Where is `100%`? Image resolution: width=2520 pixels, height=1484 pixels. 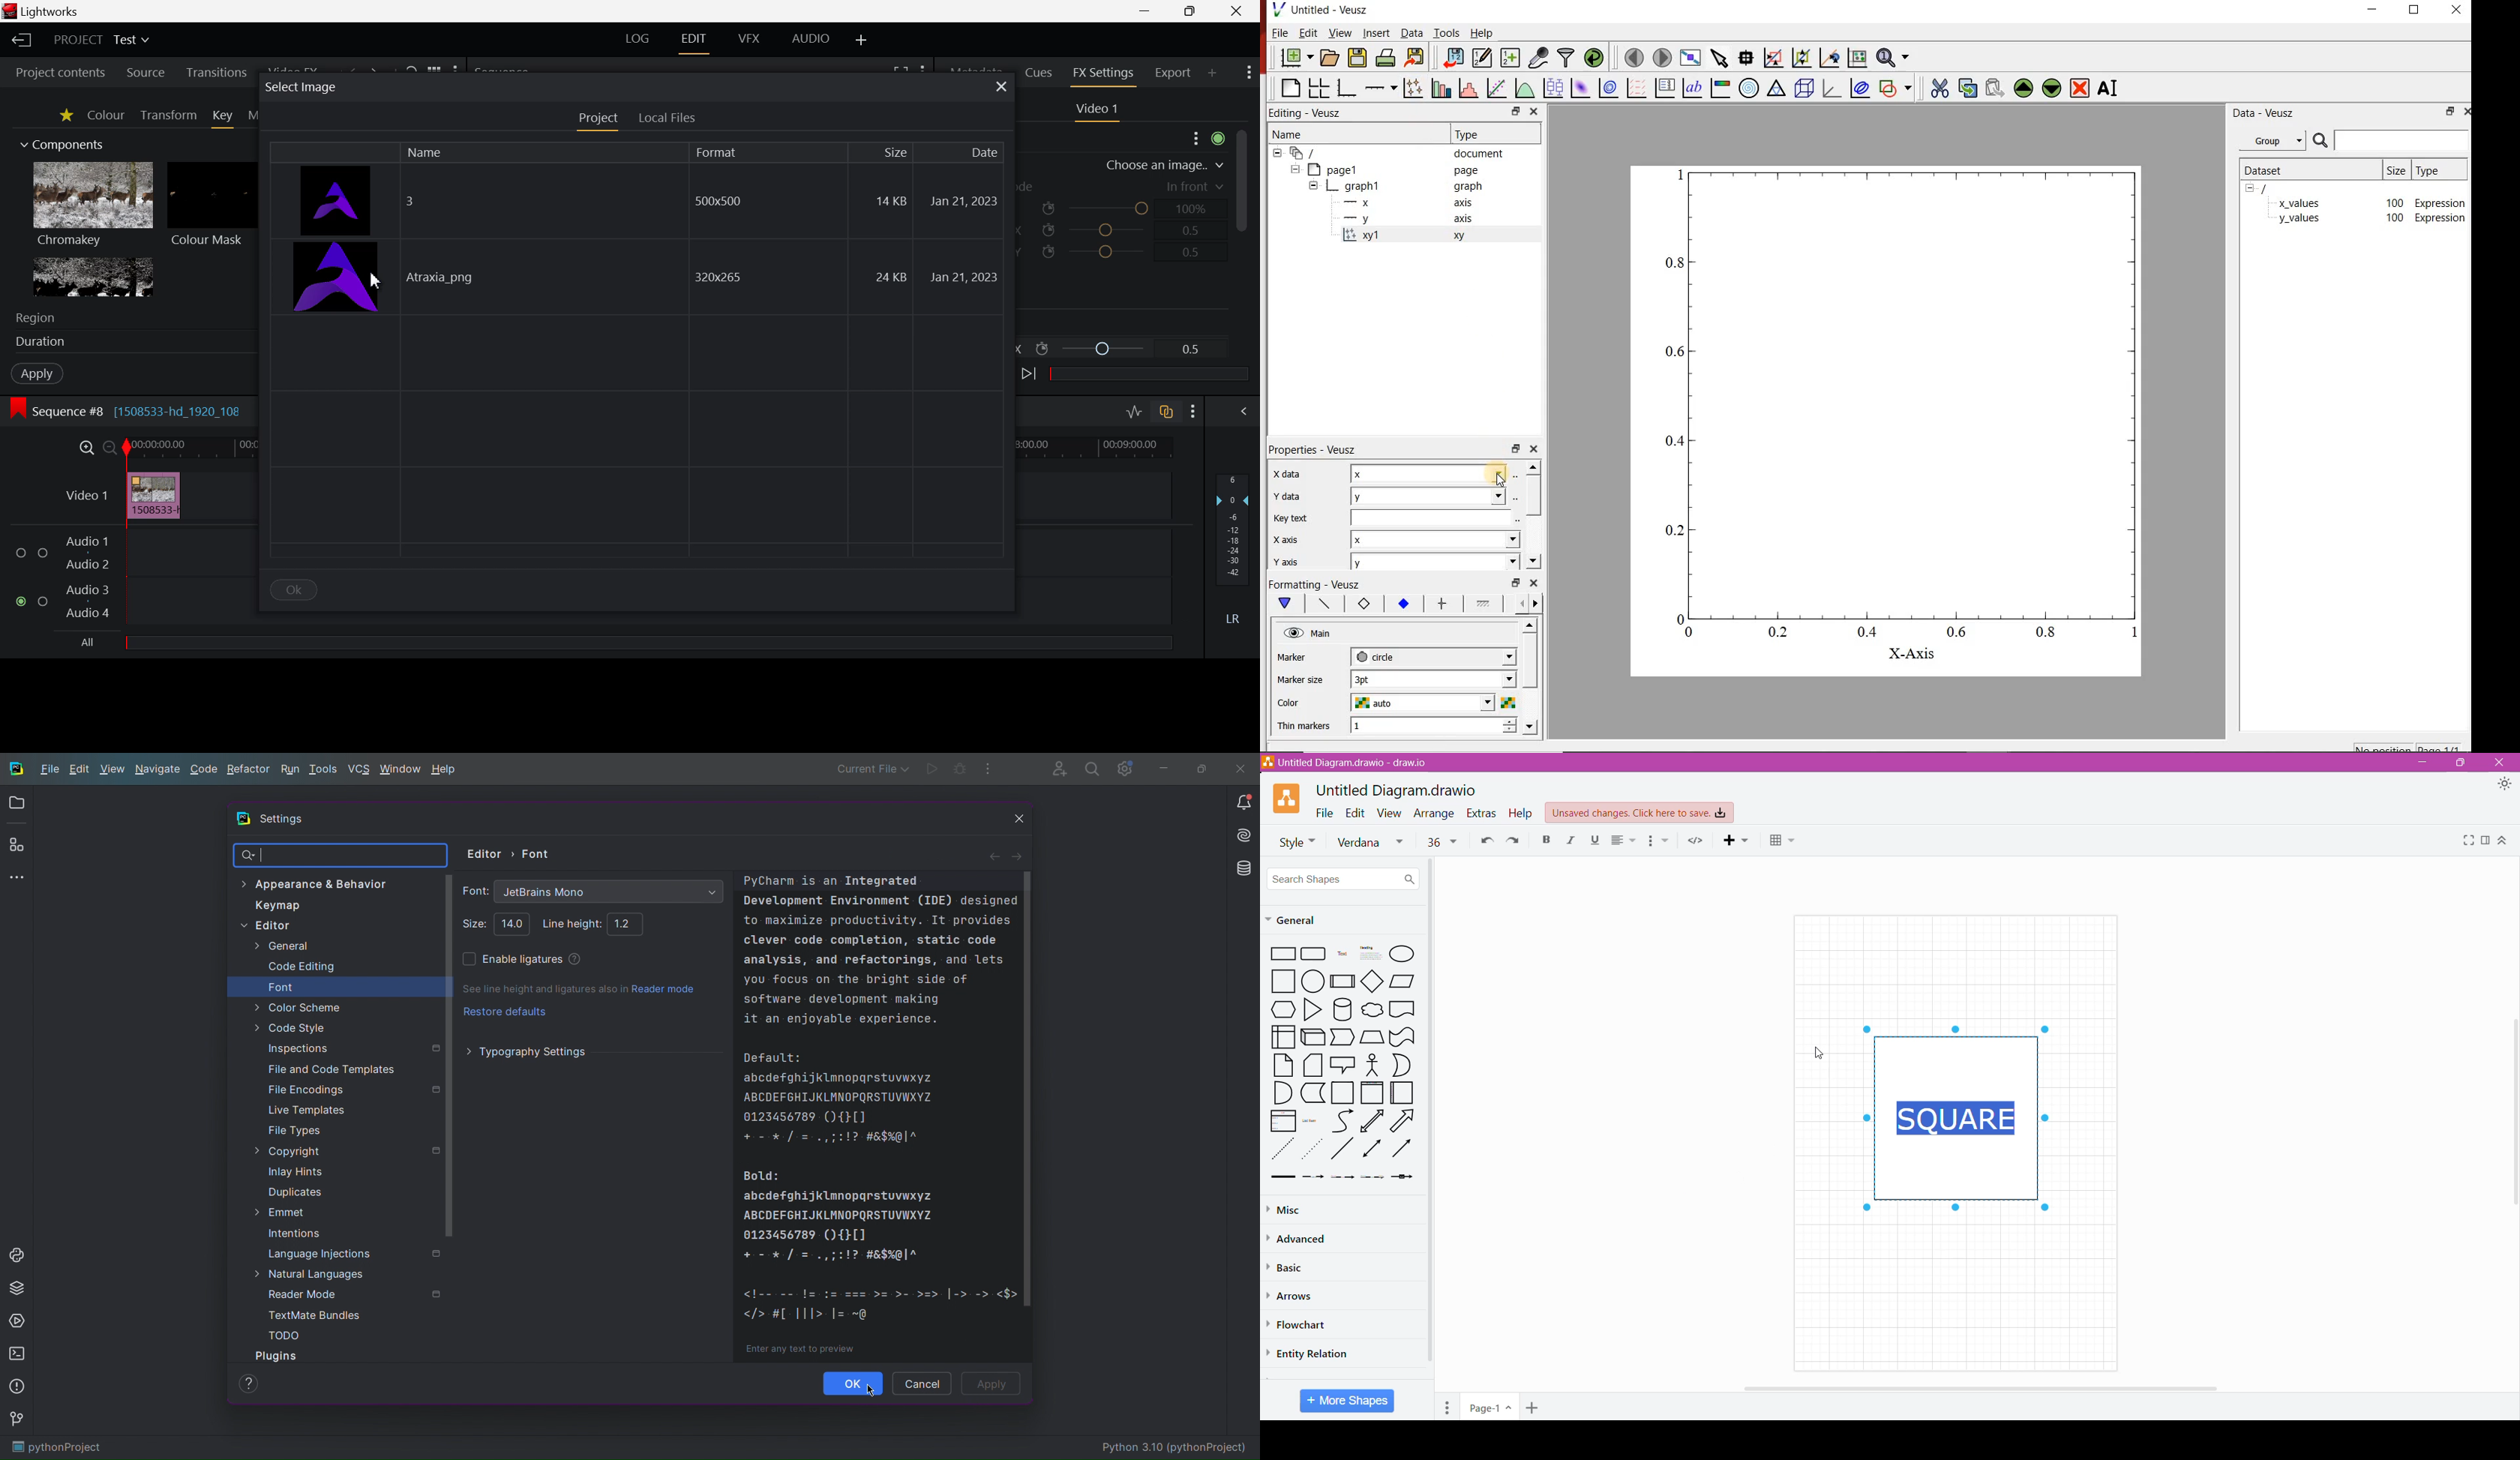
100% is located at coordinates (1191, 207).